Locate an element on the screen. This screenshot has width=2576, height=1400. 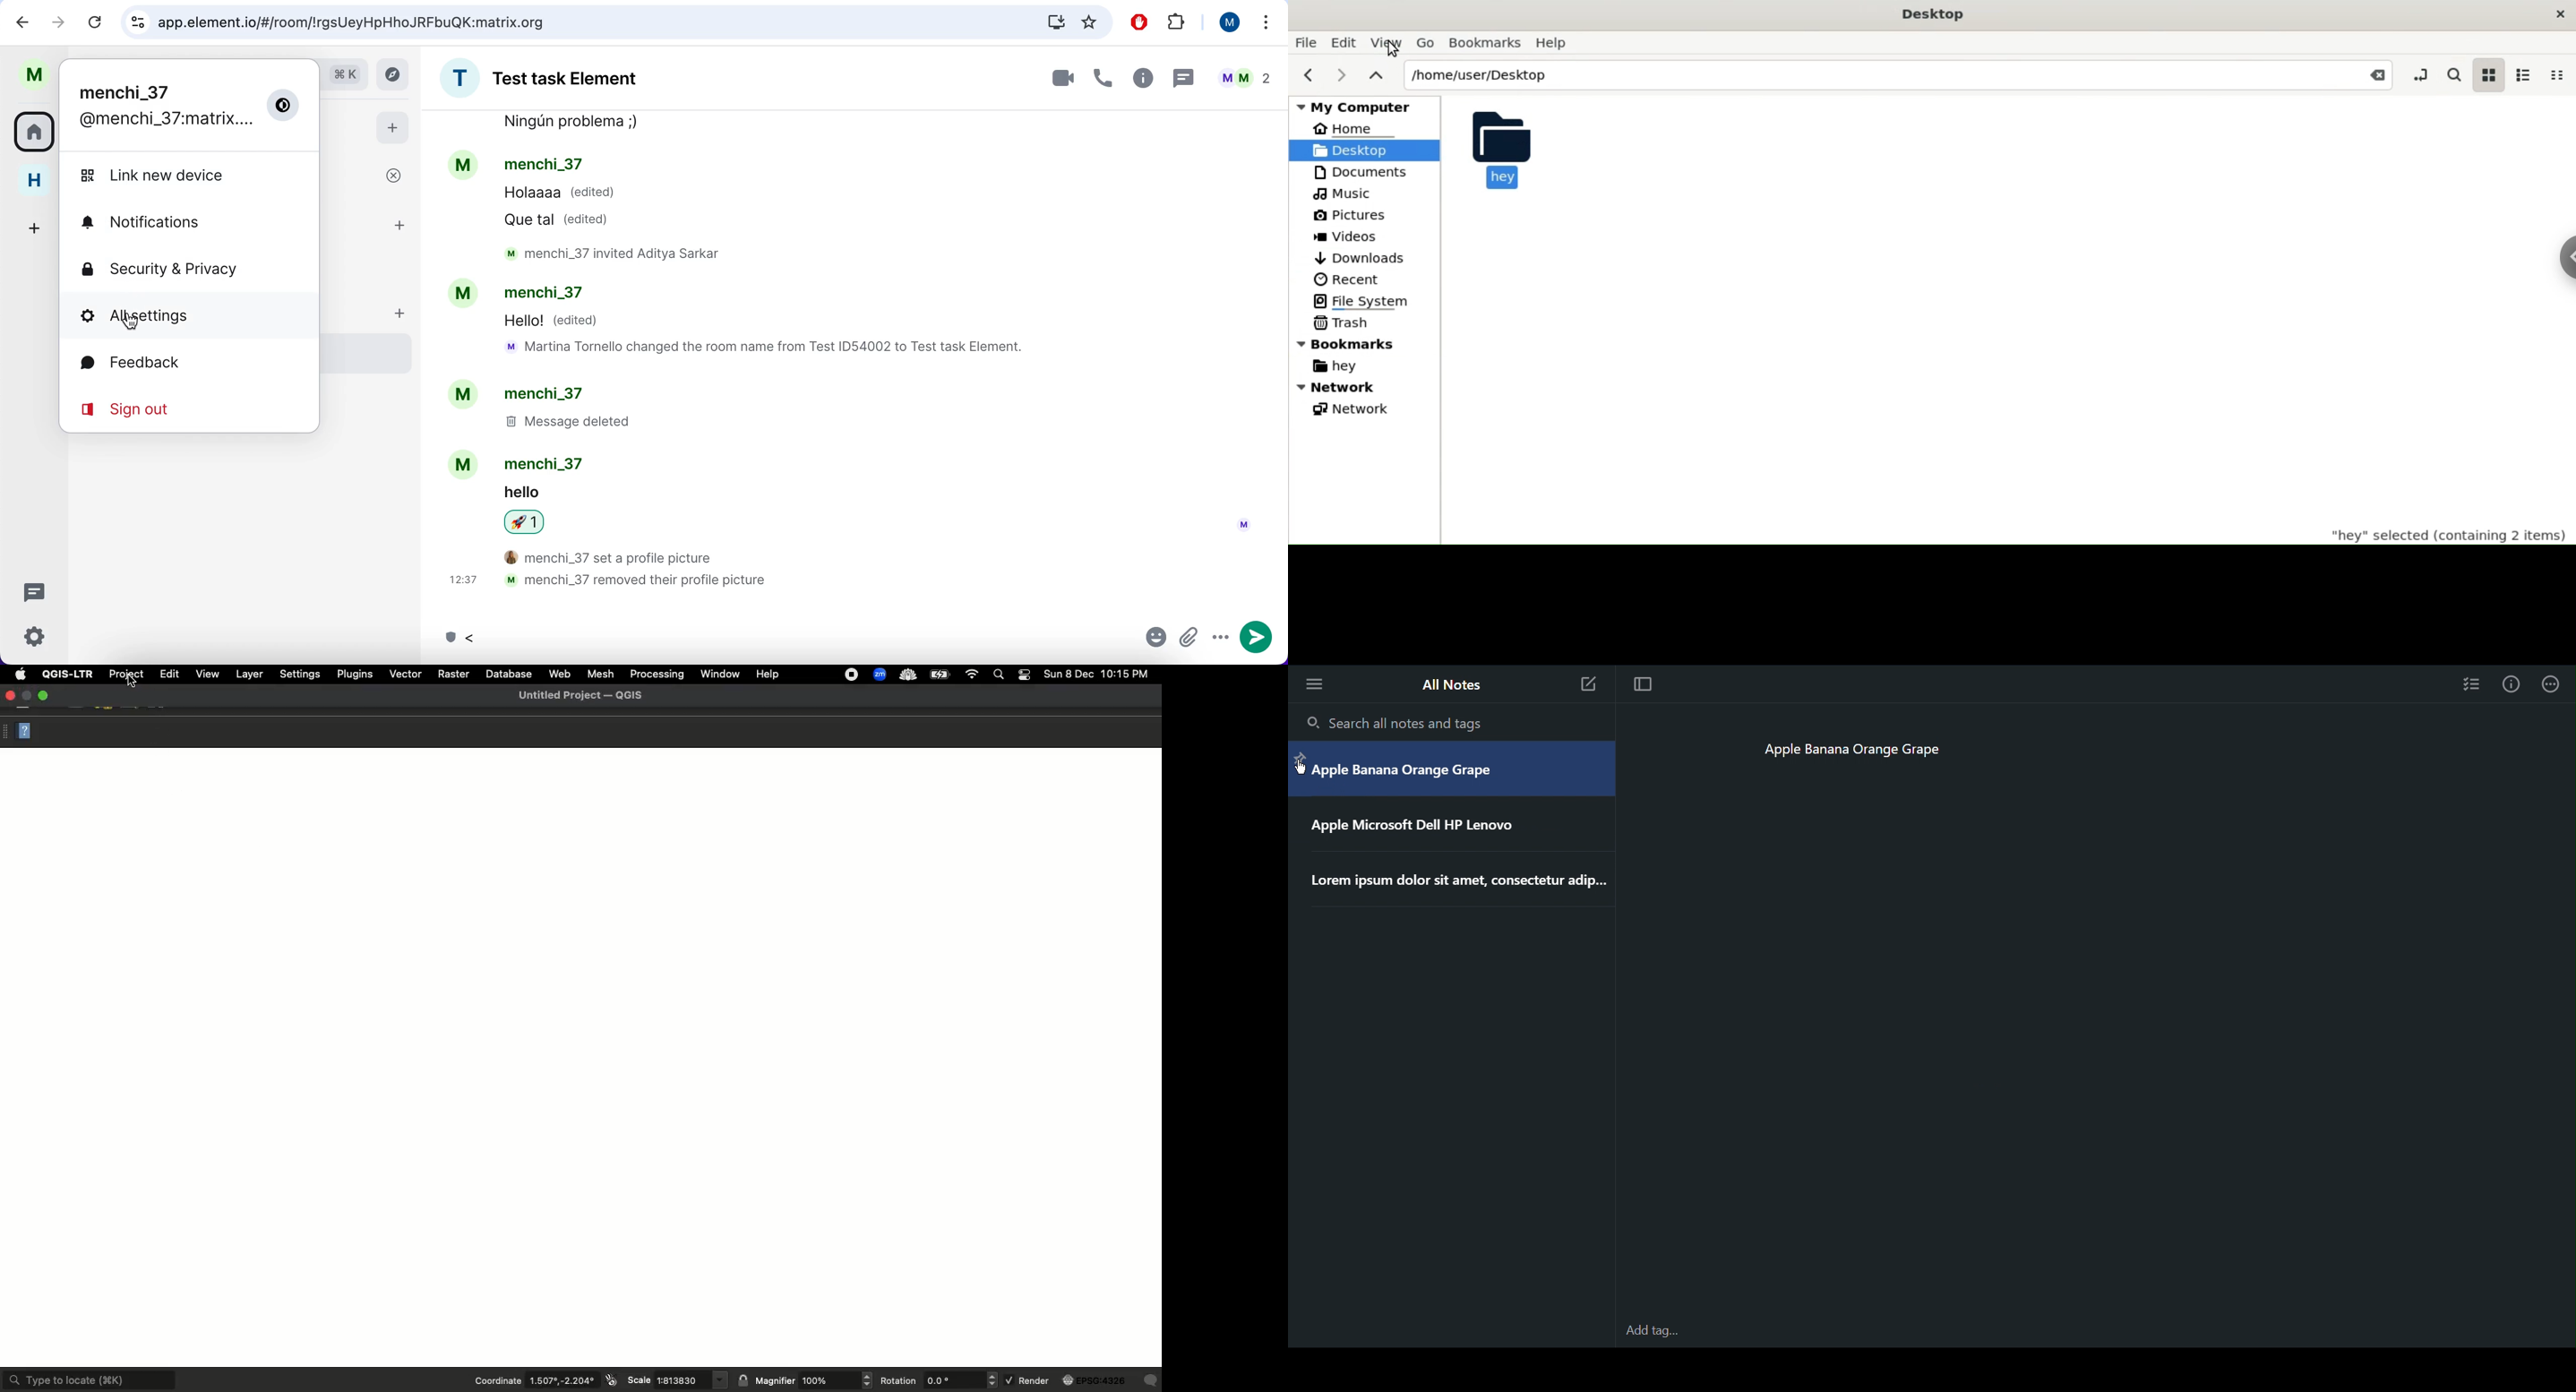
room chat is located at coordinates (558, 78).